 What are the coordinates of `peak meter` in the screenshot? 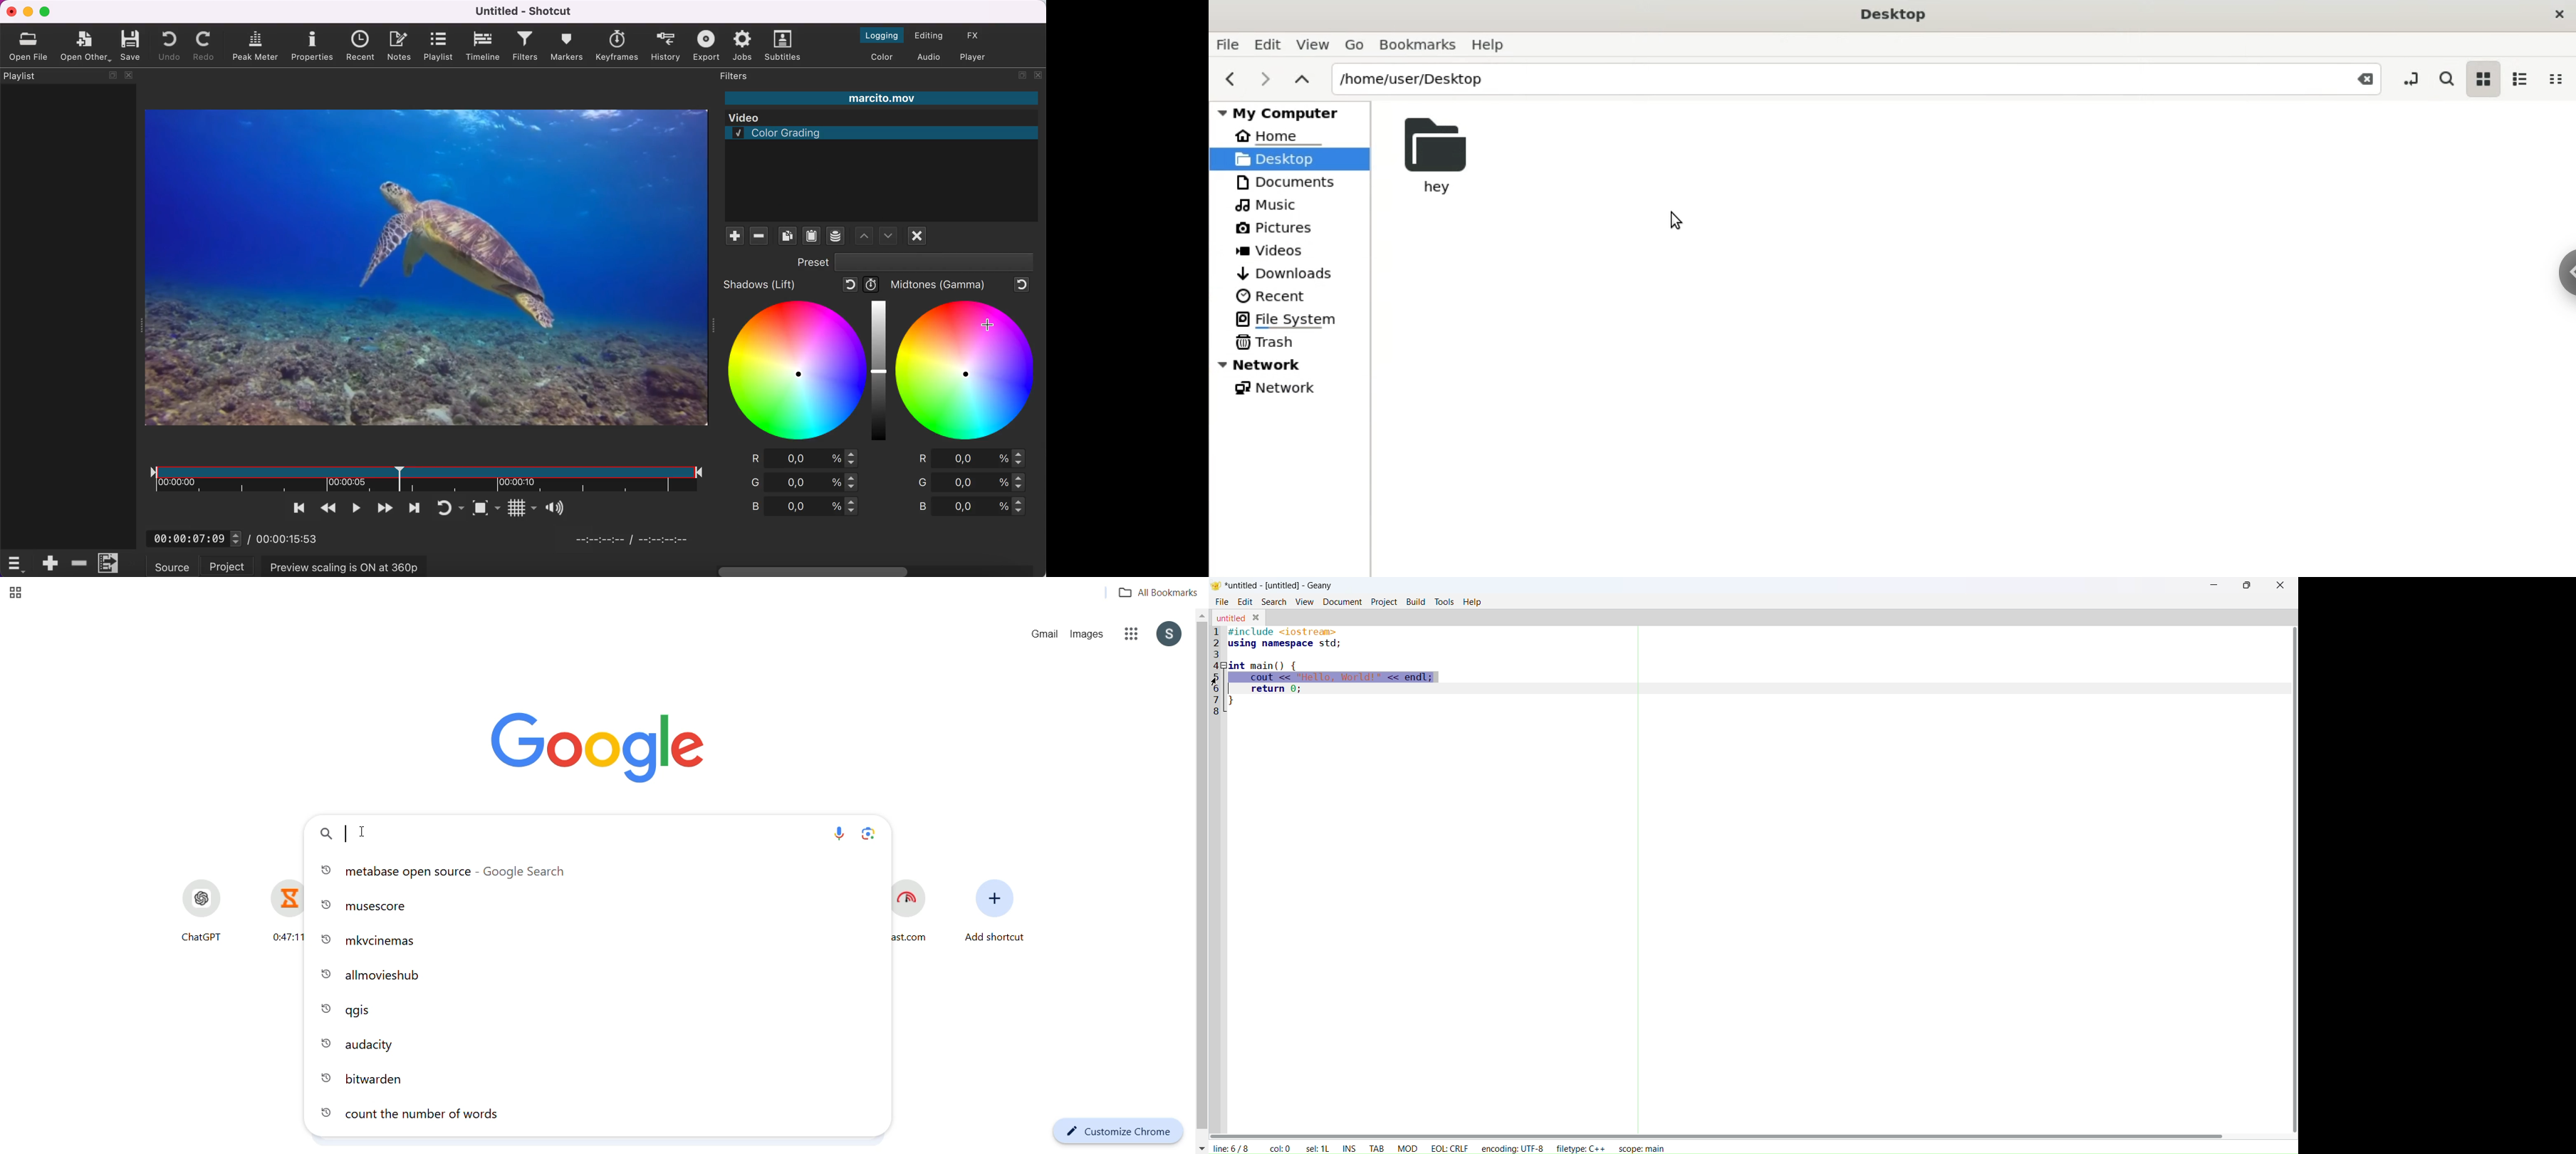 It's located at (254, 46).